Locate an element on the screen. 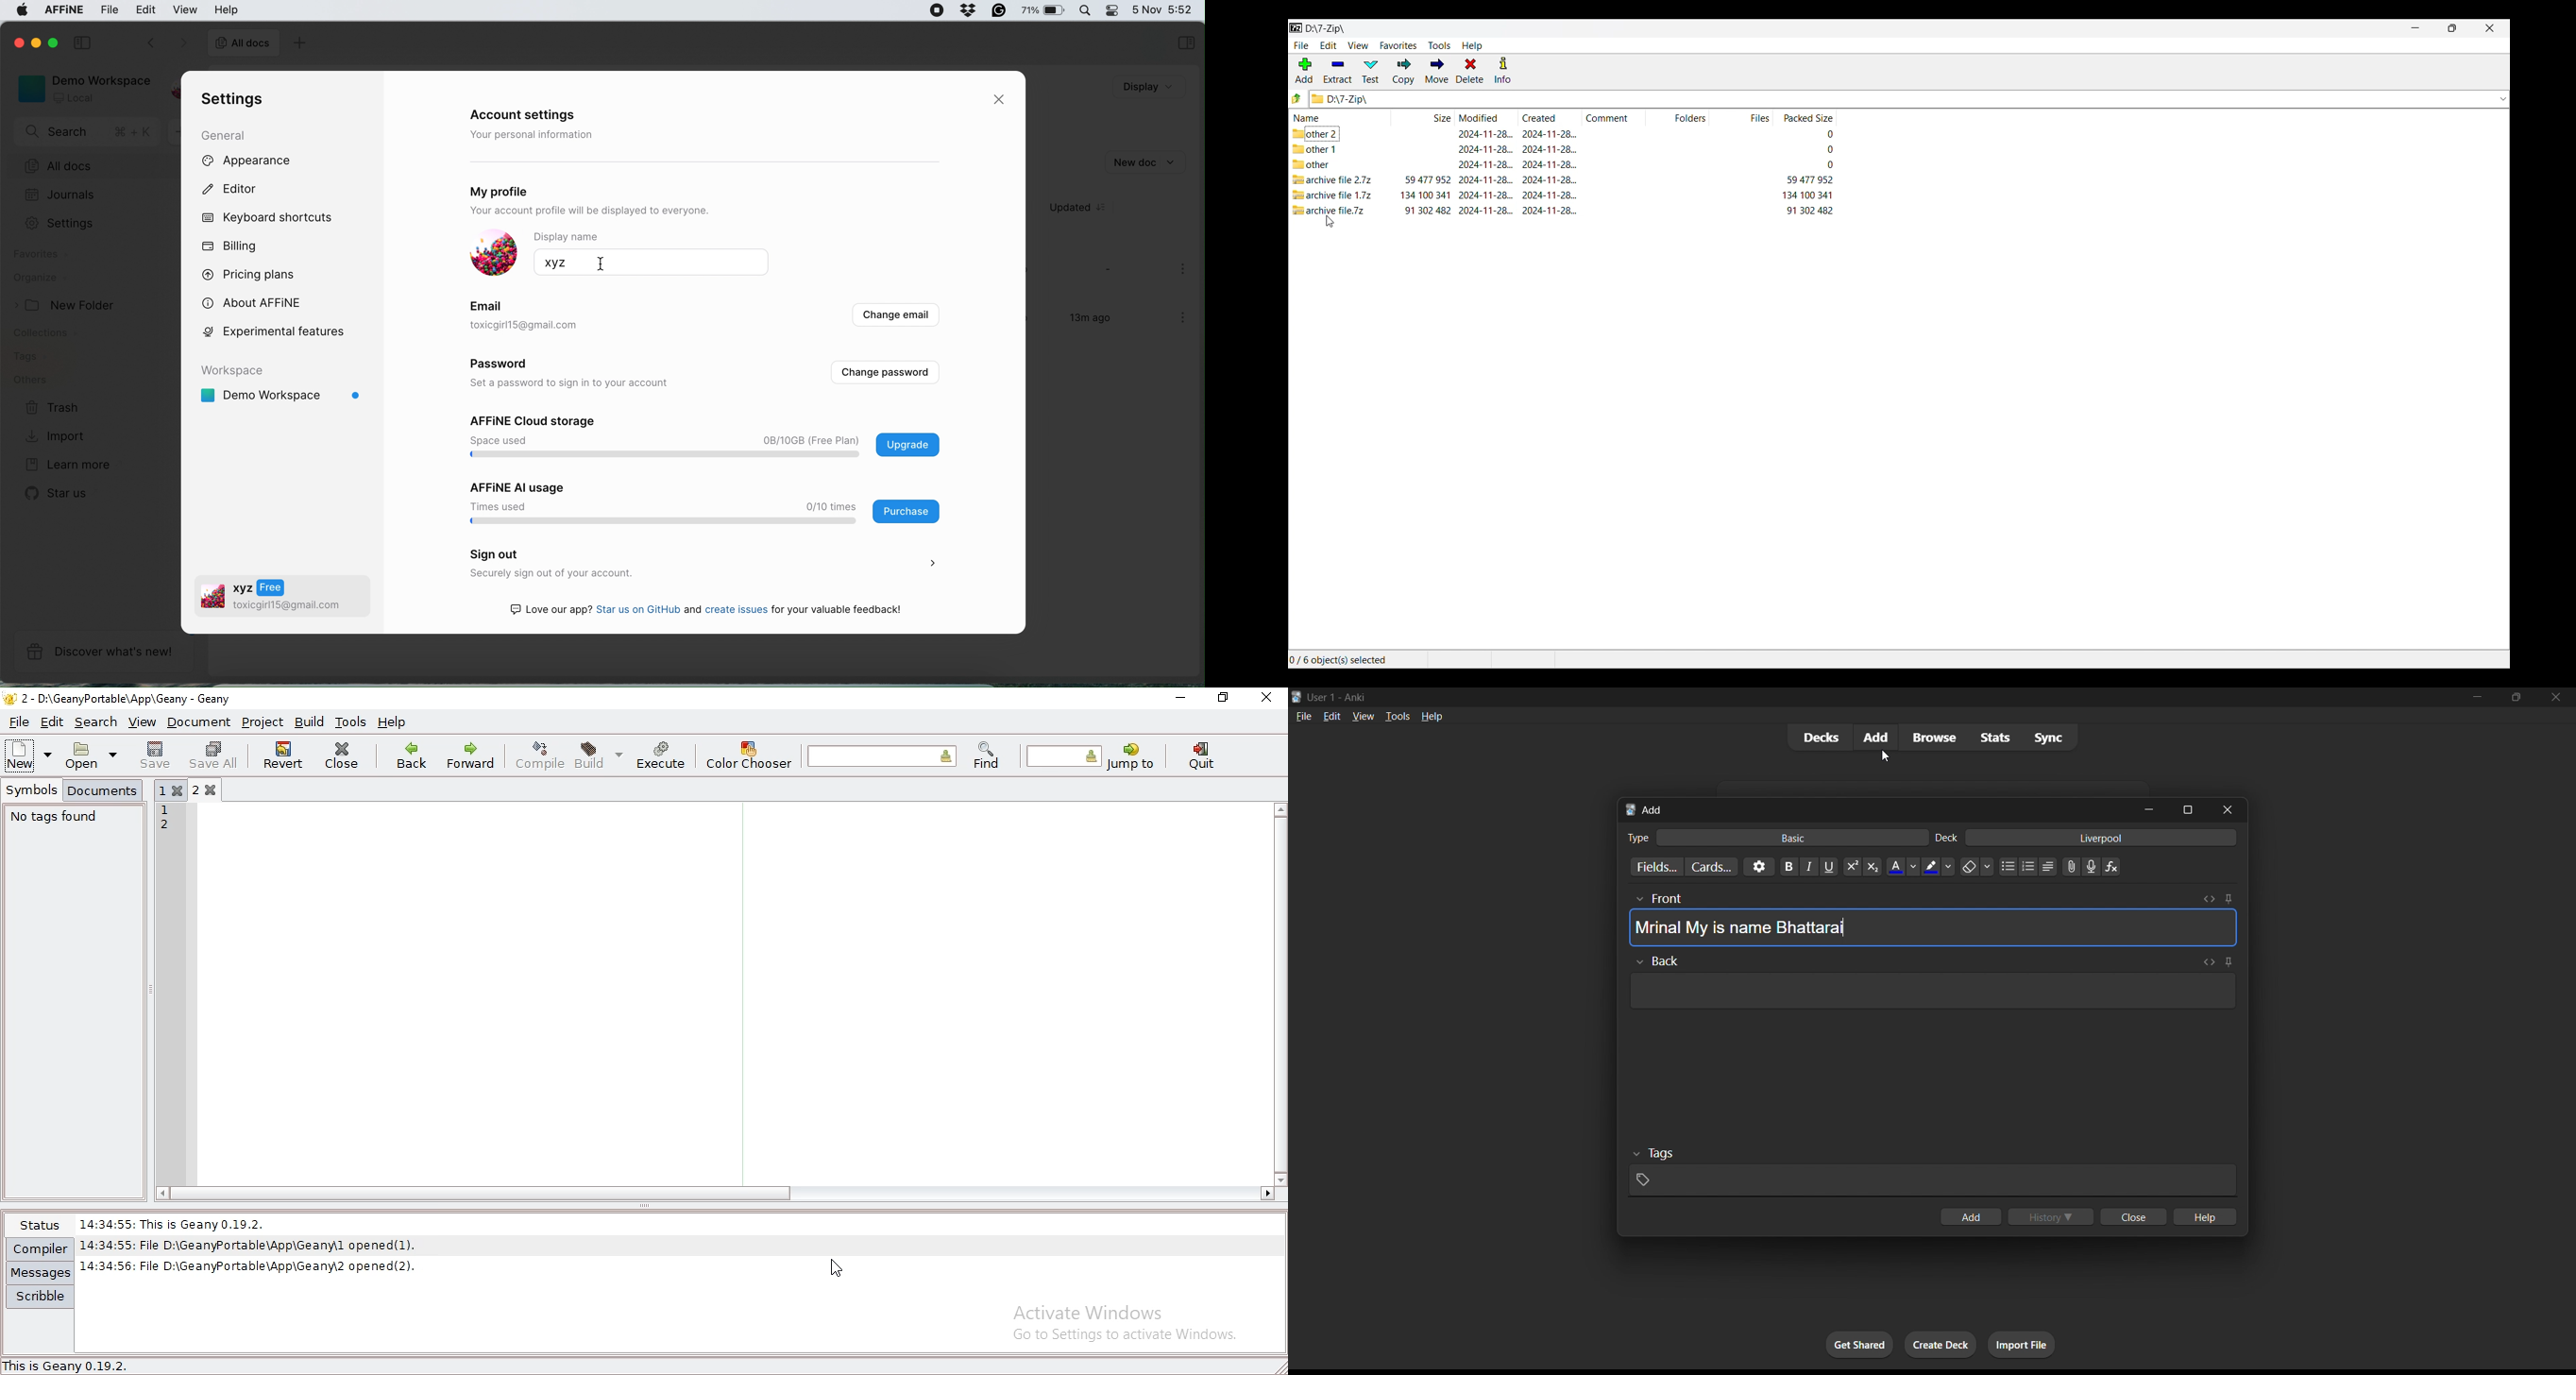  help is located at coordinates (2207, 1217).